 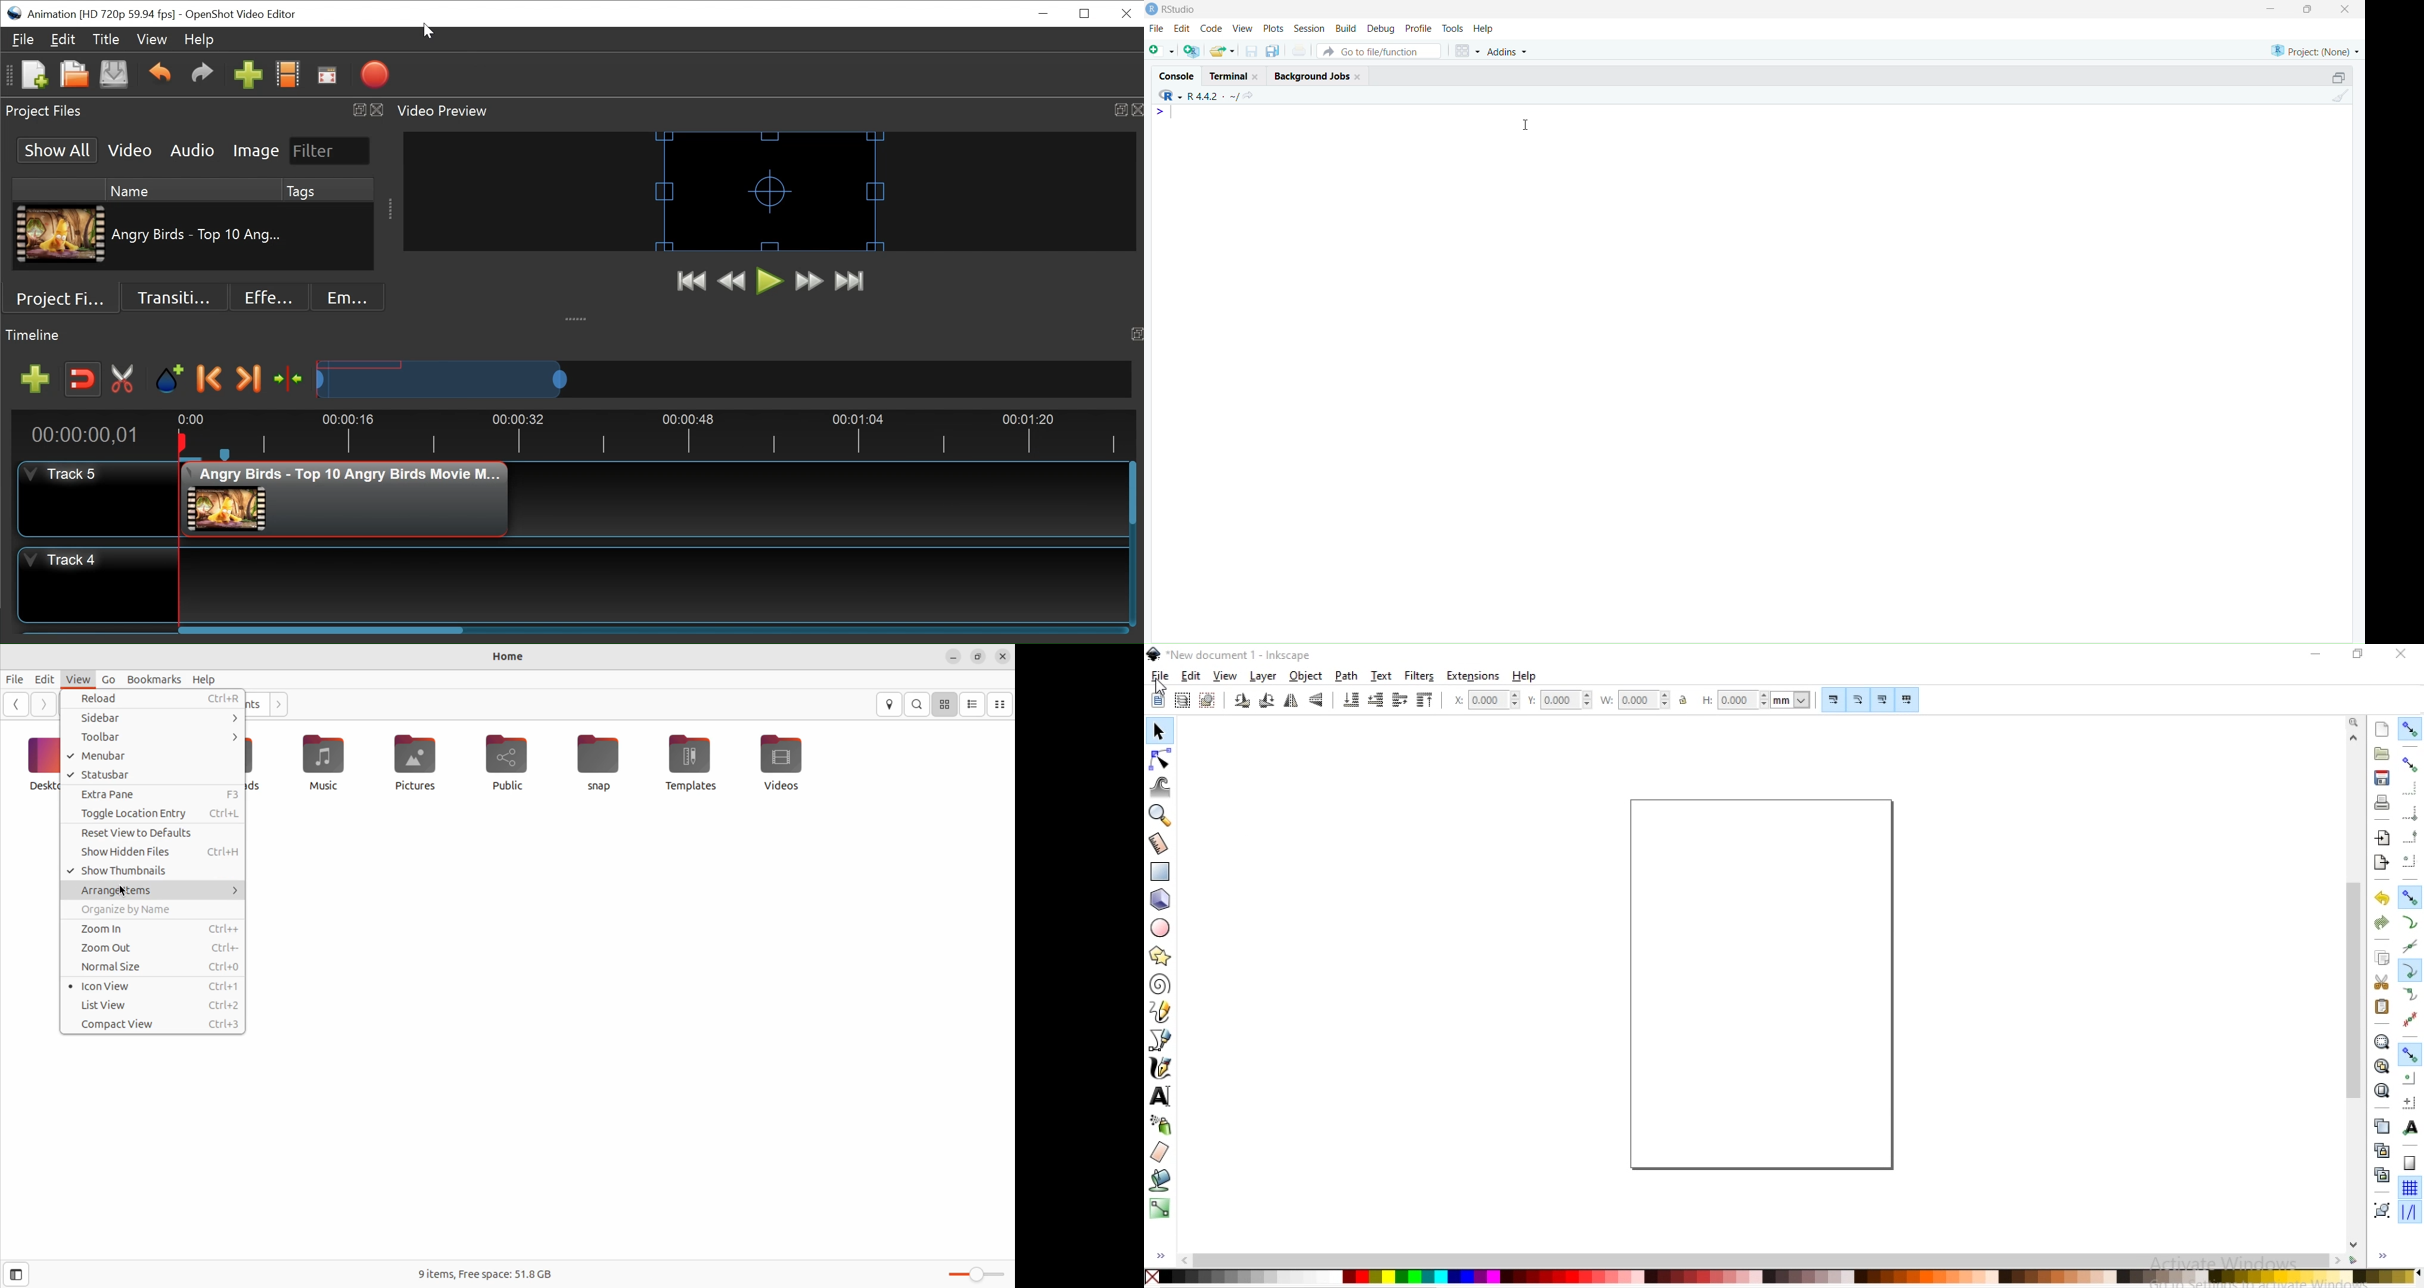 What do you see at coordinates (1273, 51) in the screenshot?
I see `copy` at bounding box center [1273, 51].